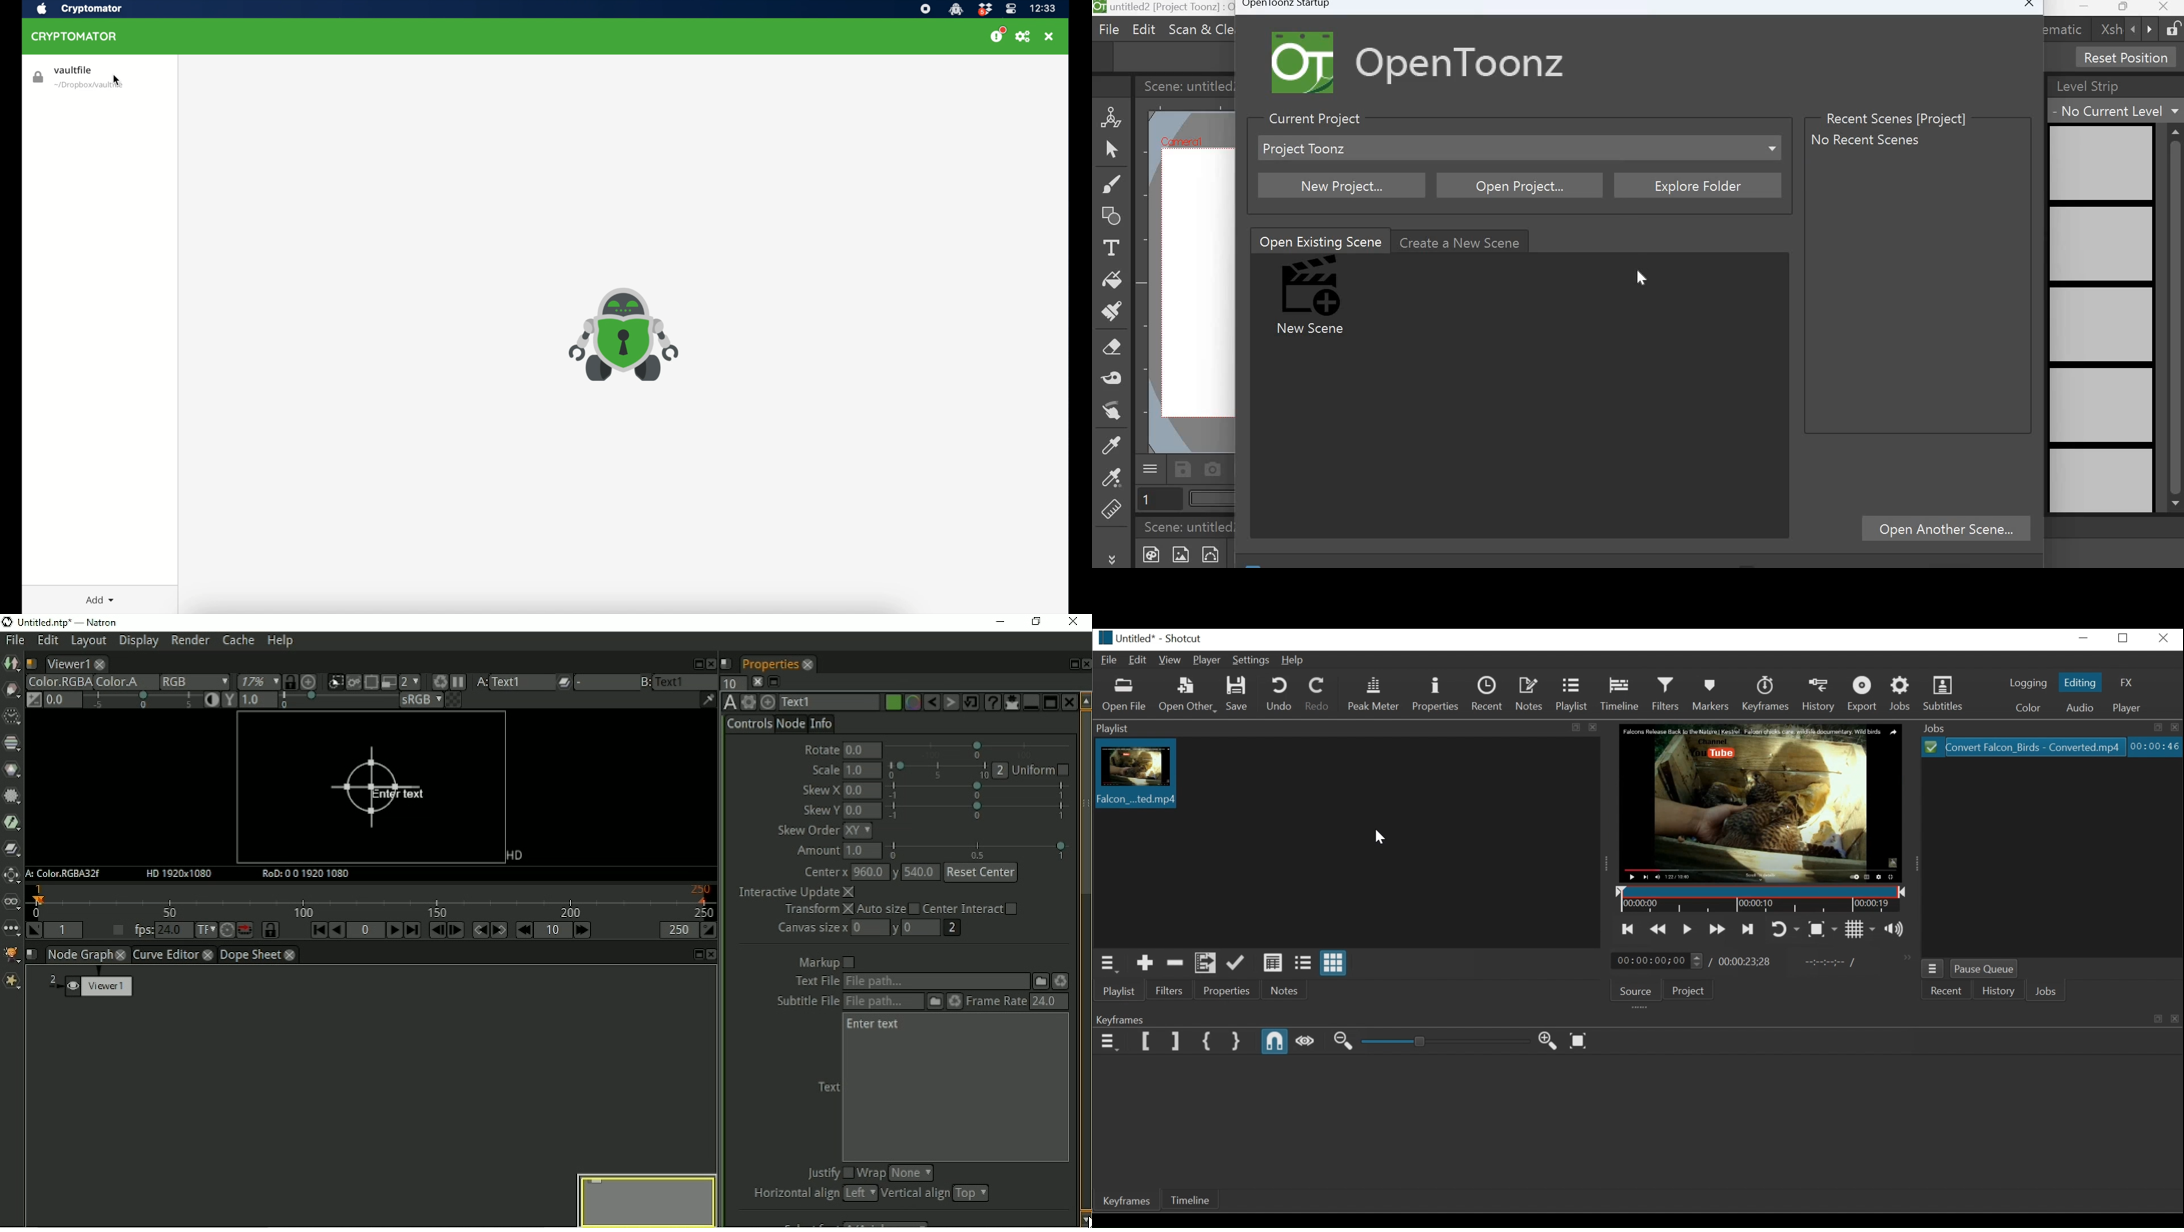  Describe the element at coordinates (1488, 694) in the screenshot. I see `Recent` at that location.